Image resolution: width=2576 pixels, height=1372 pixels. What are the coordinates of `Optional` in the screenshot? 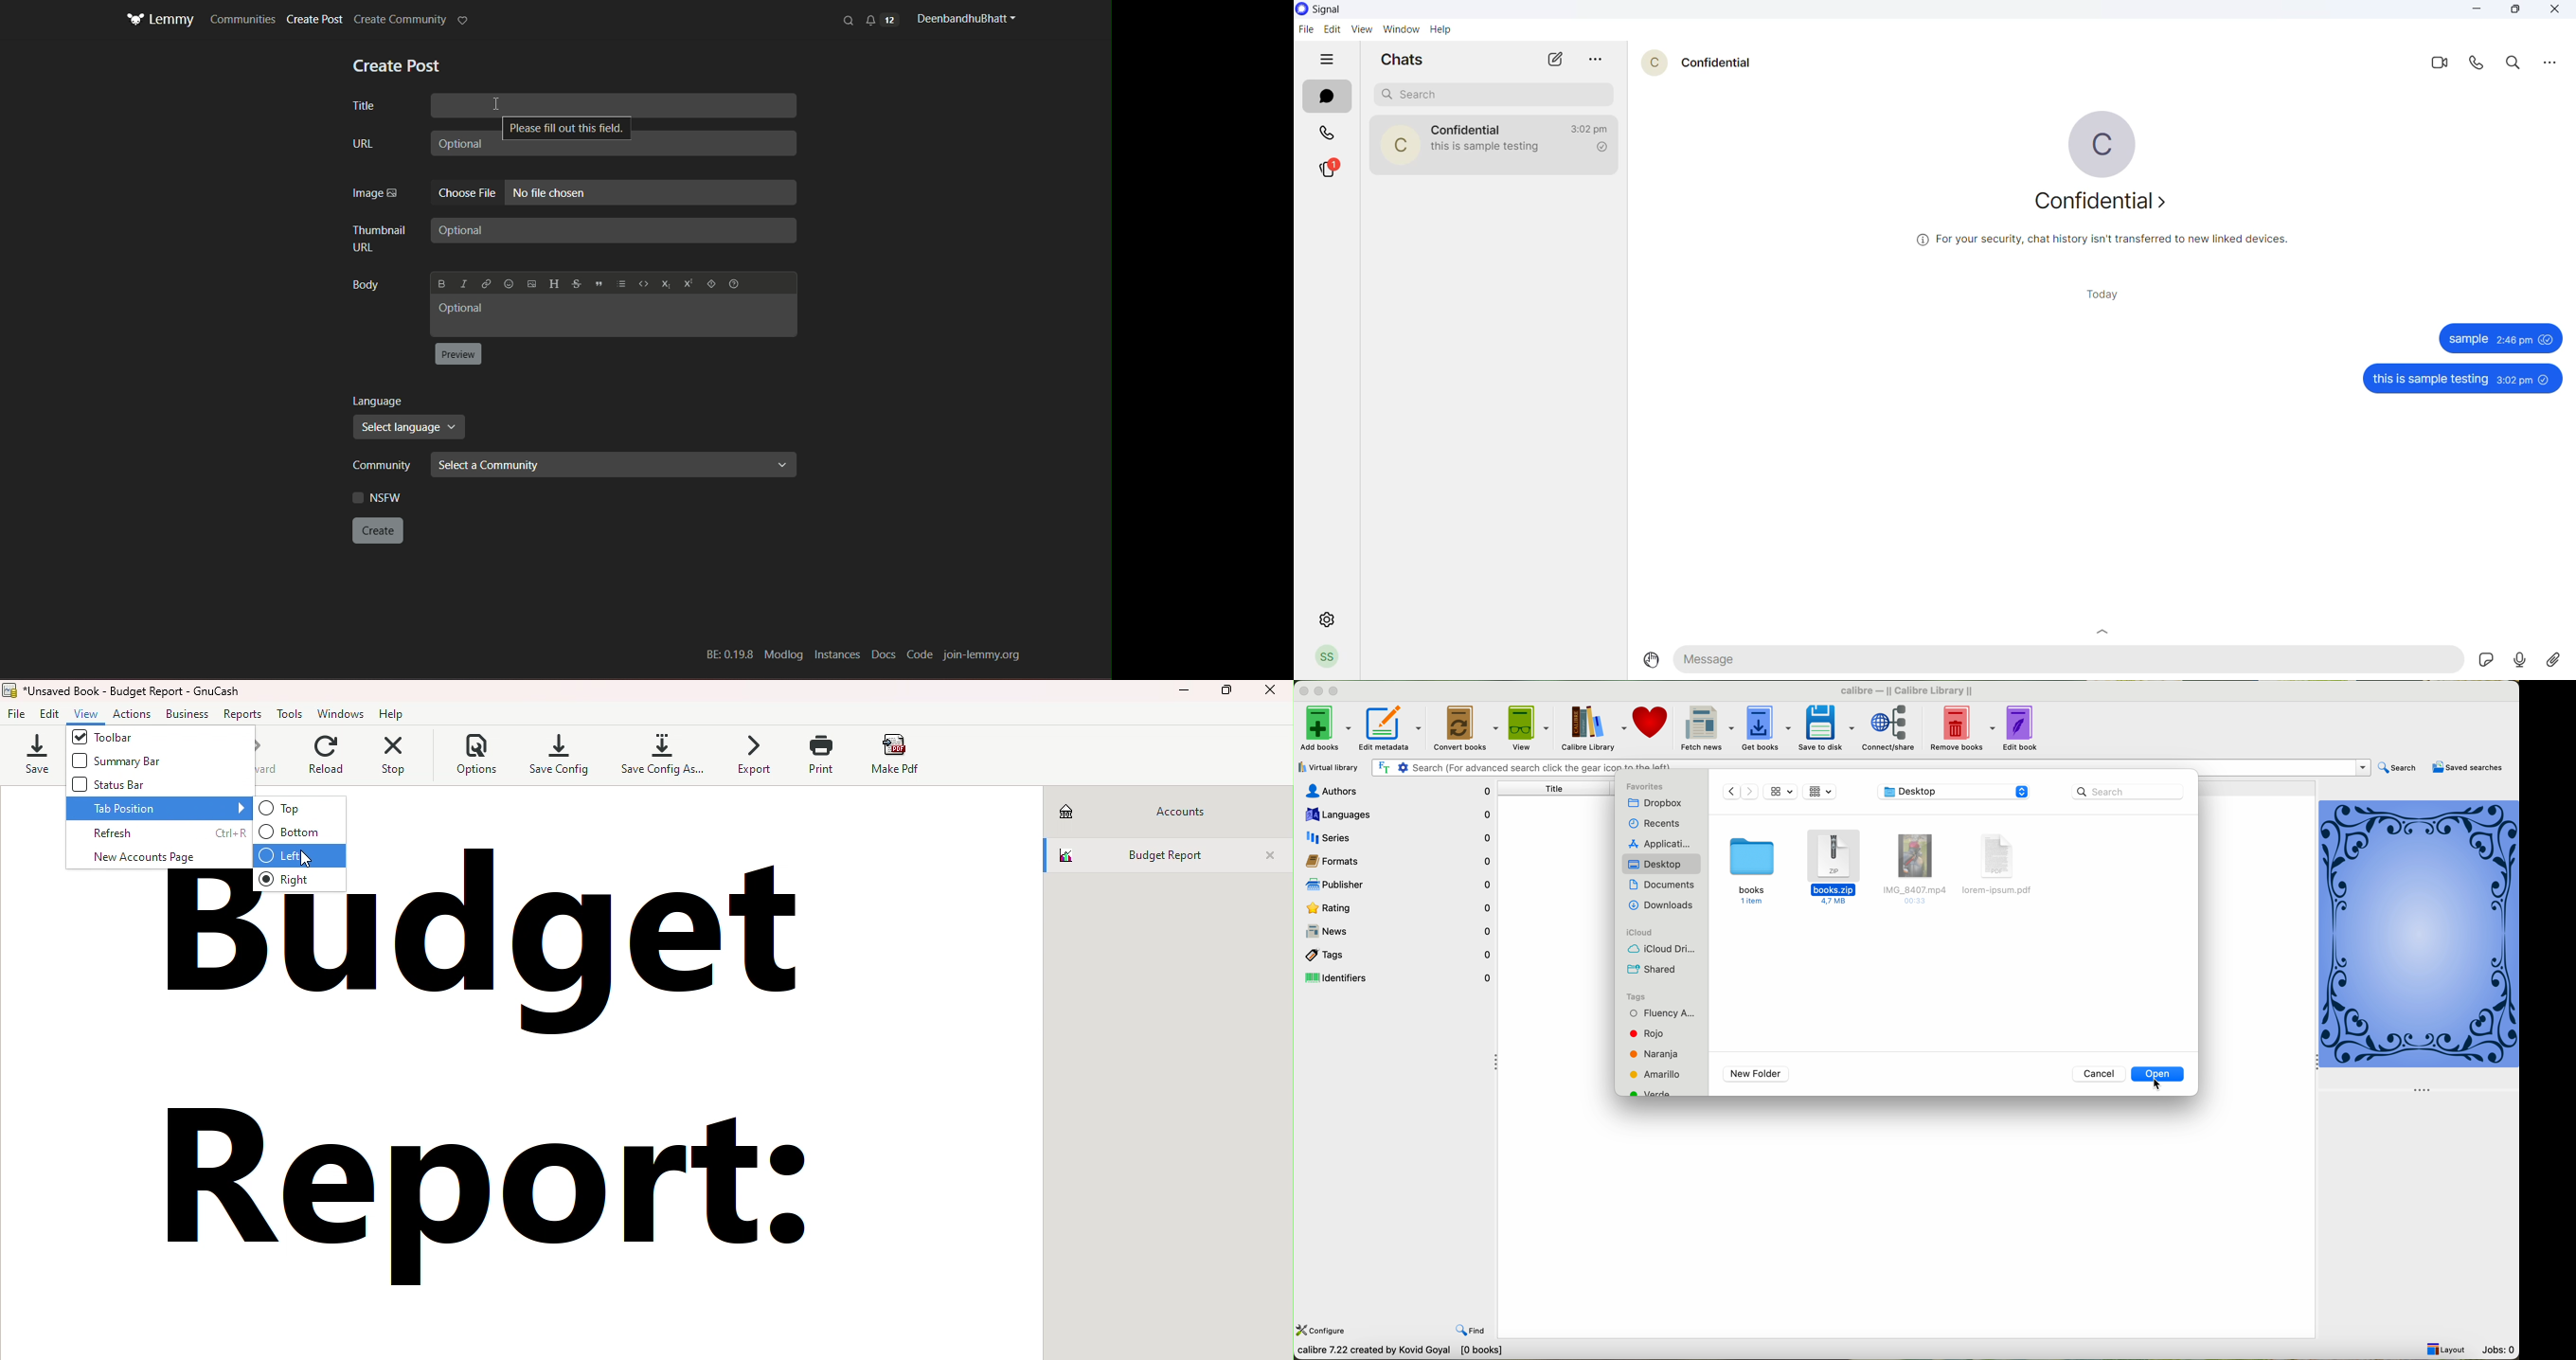 It's located at (613, 148).